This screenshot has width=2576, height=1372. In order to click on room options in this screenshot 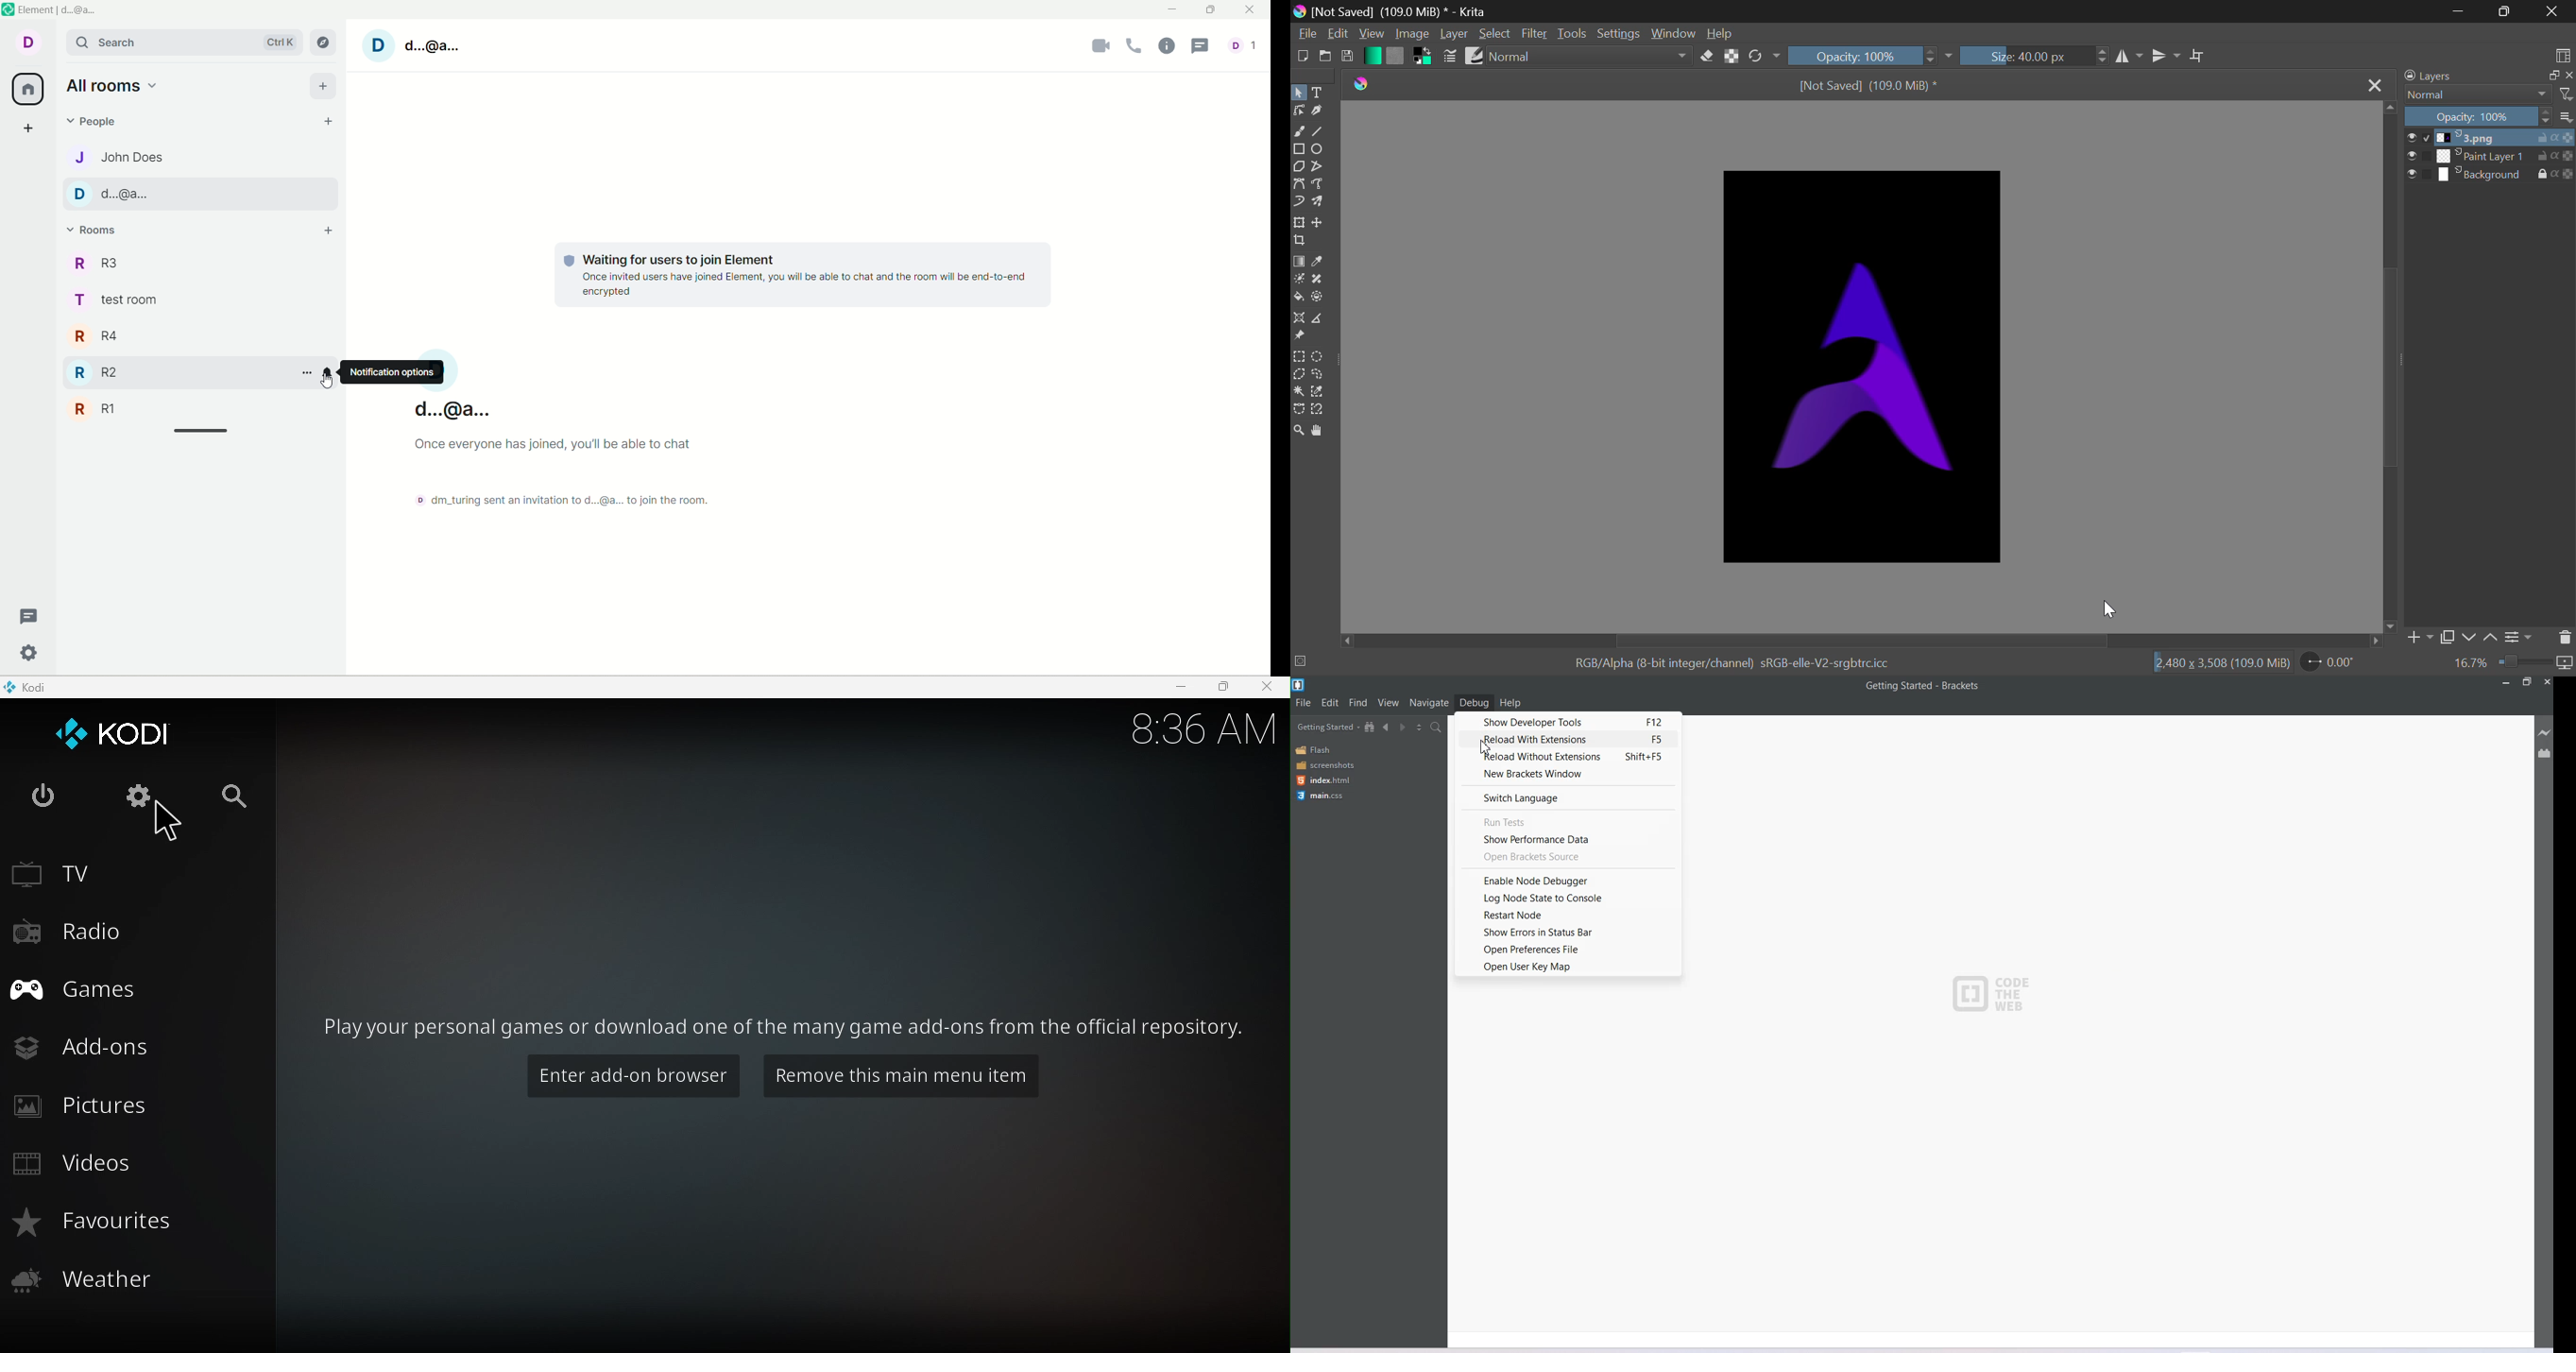, I will do `click(306, 373)`.